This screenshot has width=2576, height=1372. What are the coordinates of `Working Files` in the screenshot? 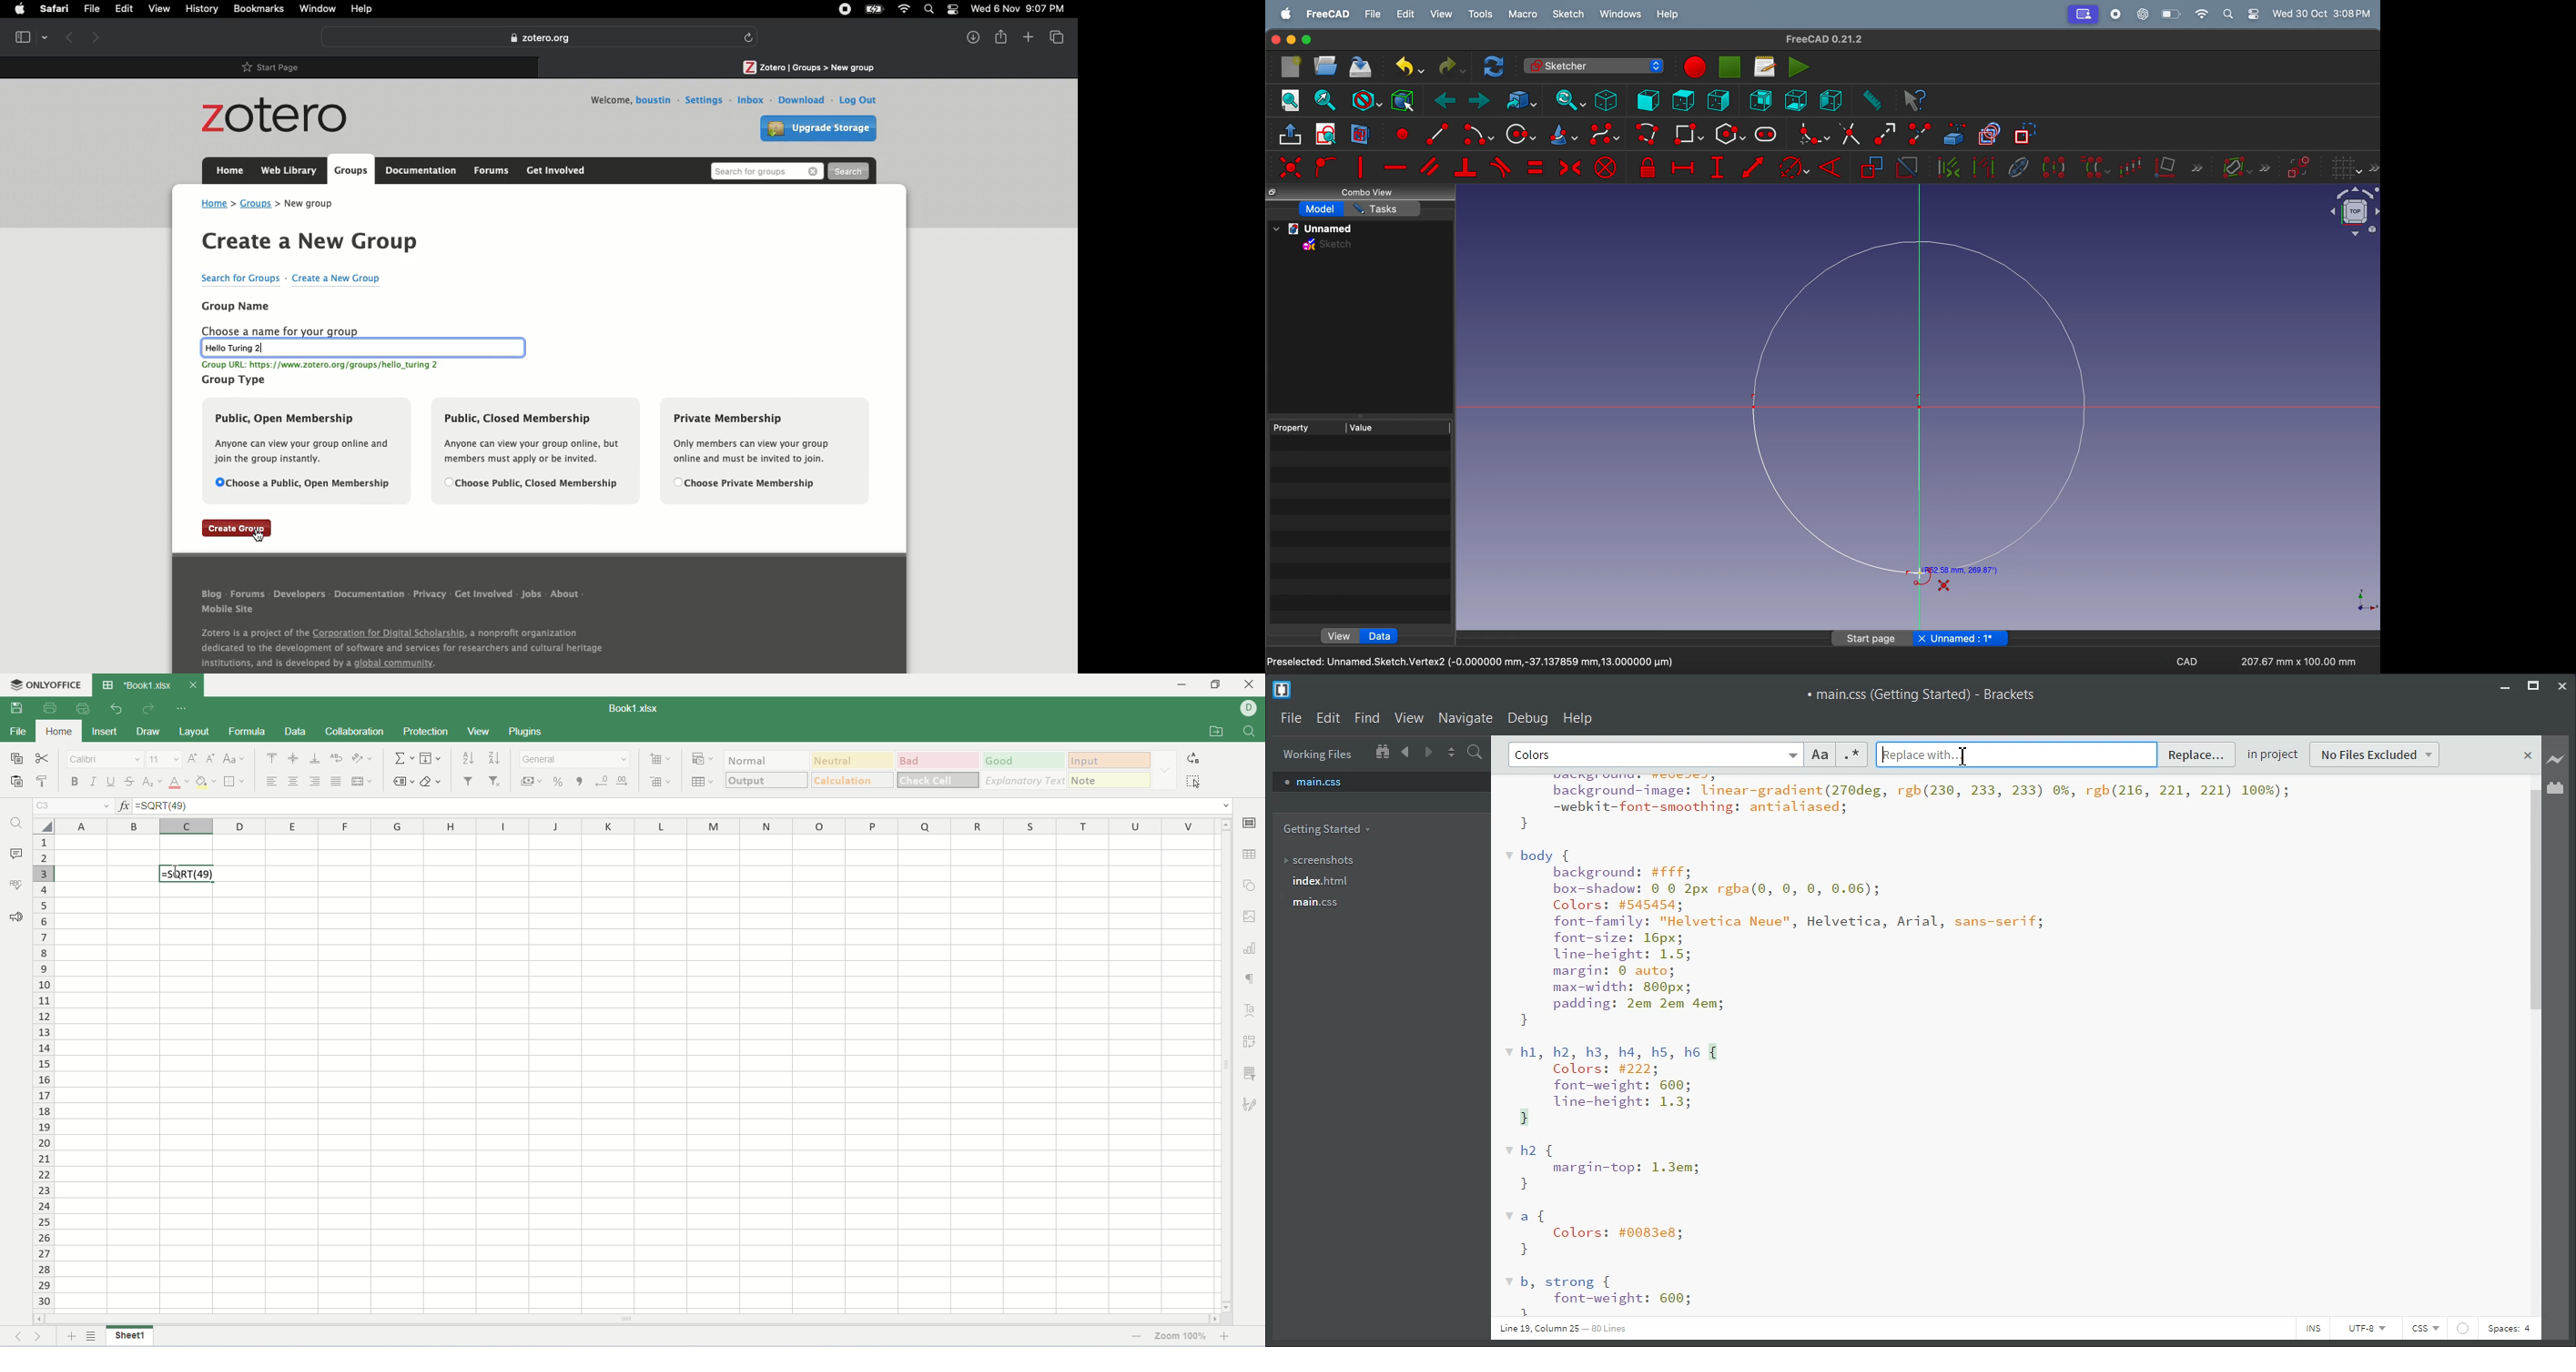 It's located at (1318, 755).